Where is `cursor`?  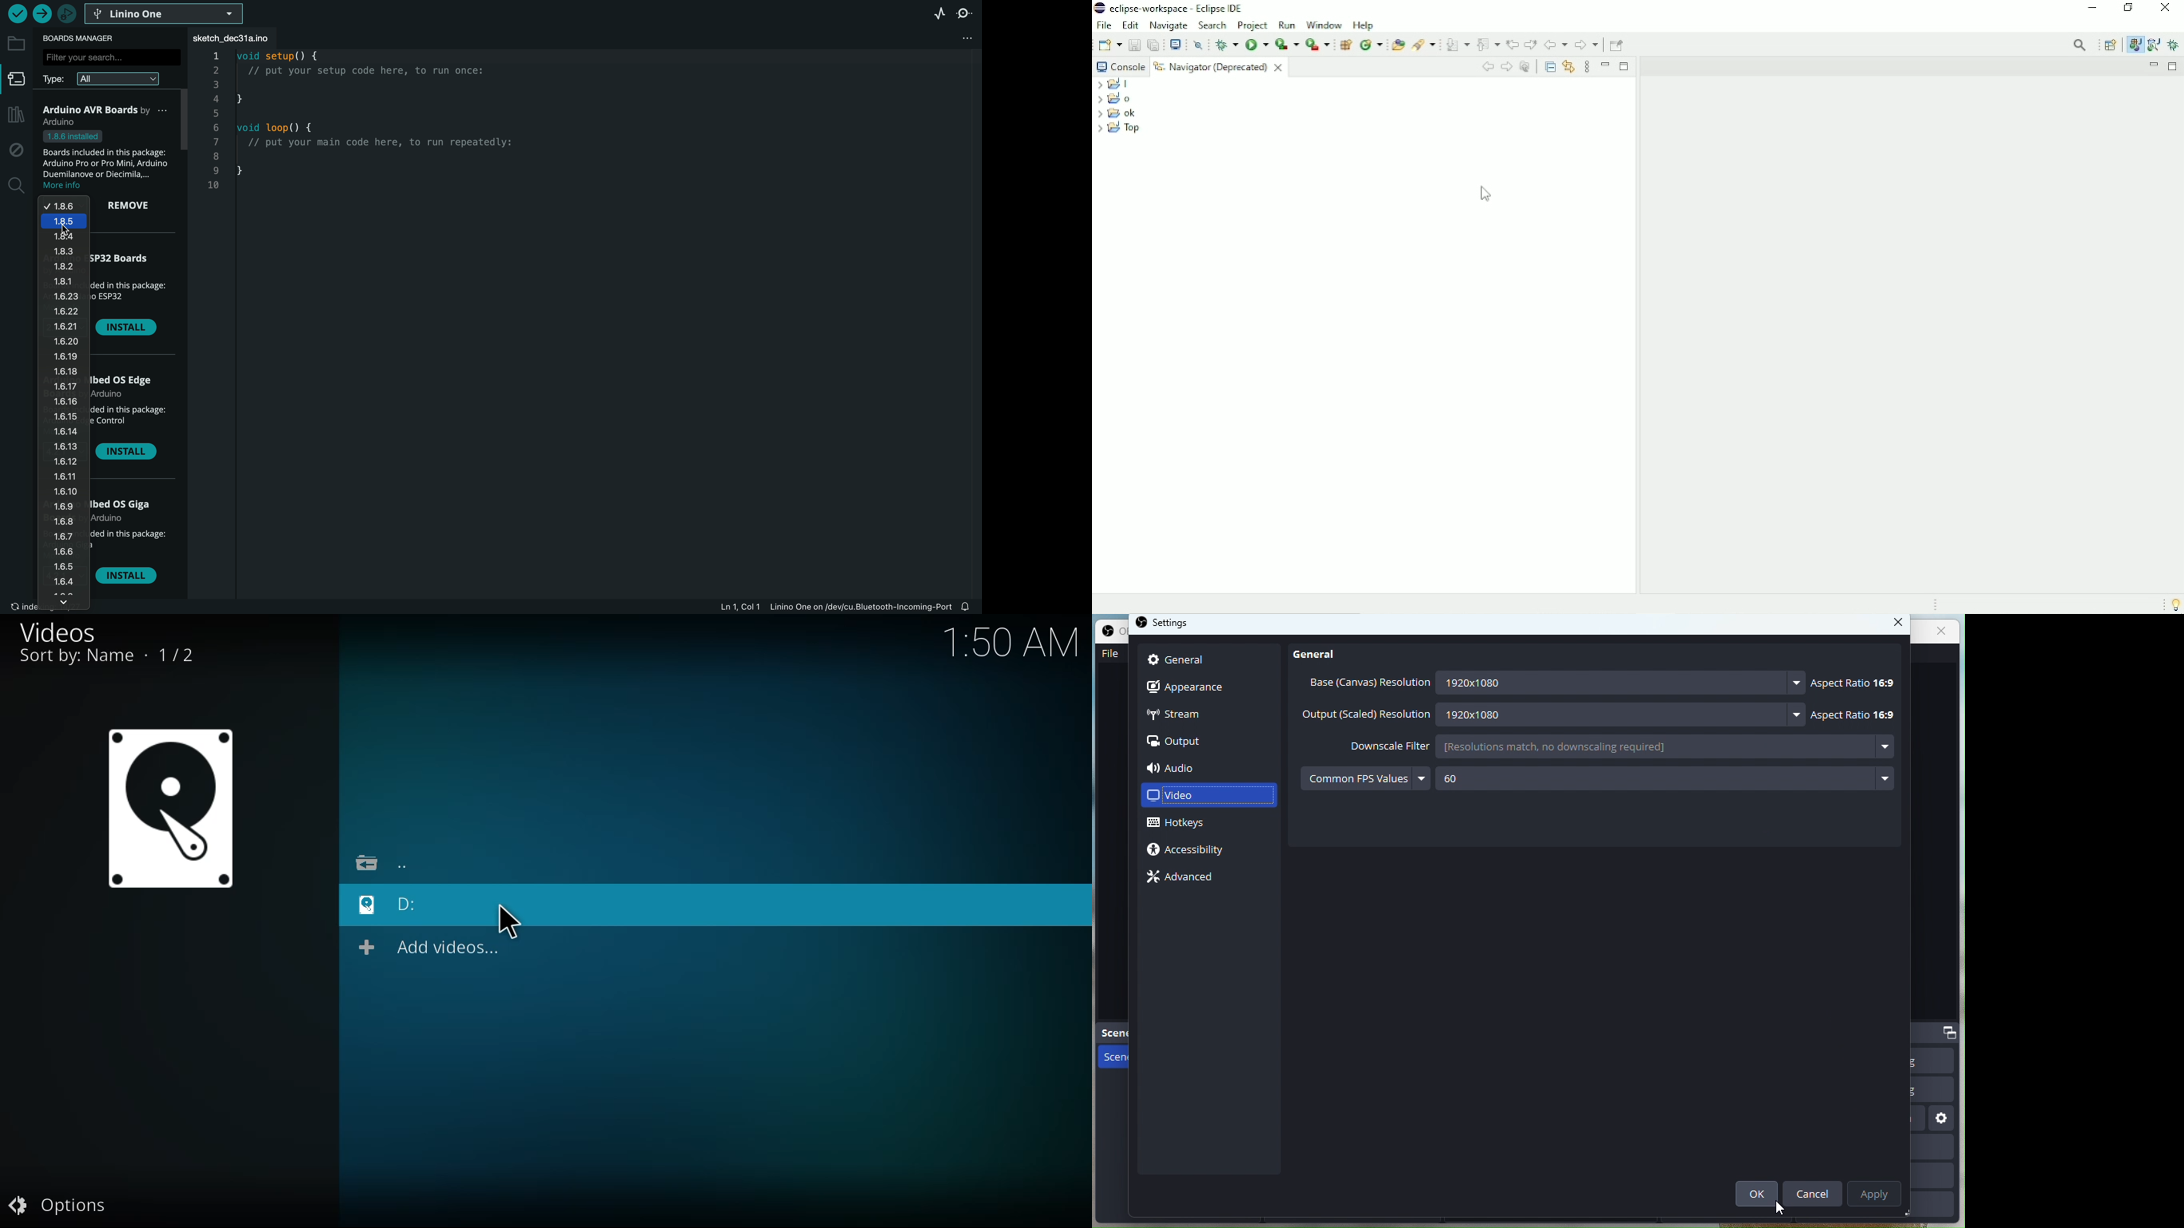 cursor is located at coordinates (511, 921).